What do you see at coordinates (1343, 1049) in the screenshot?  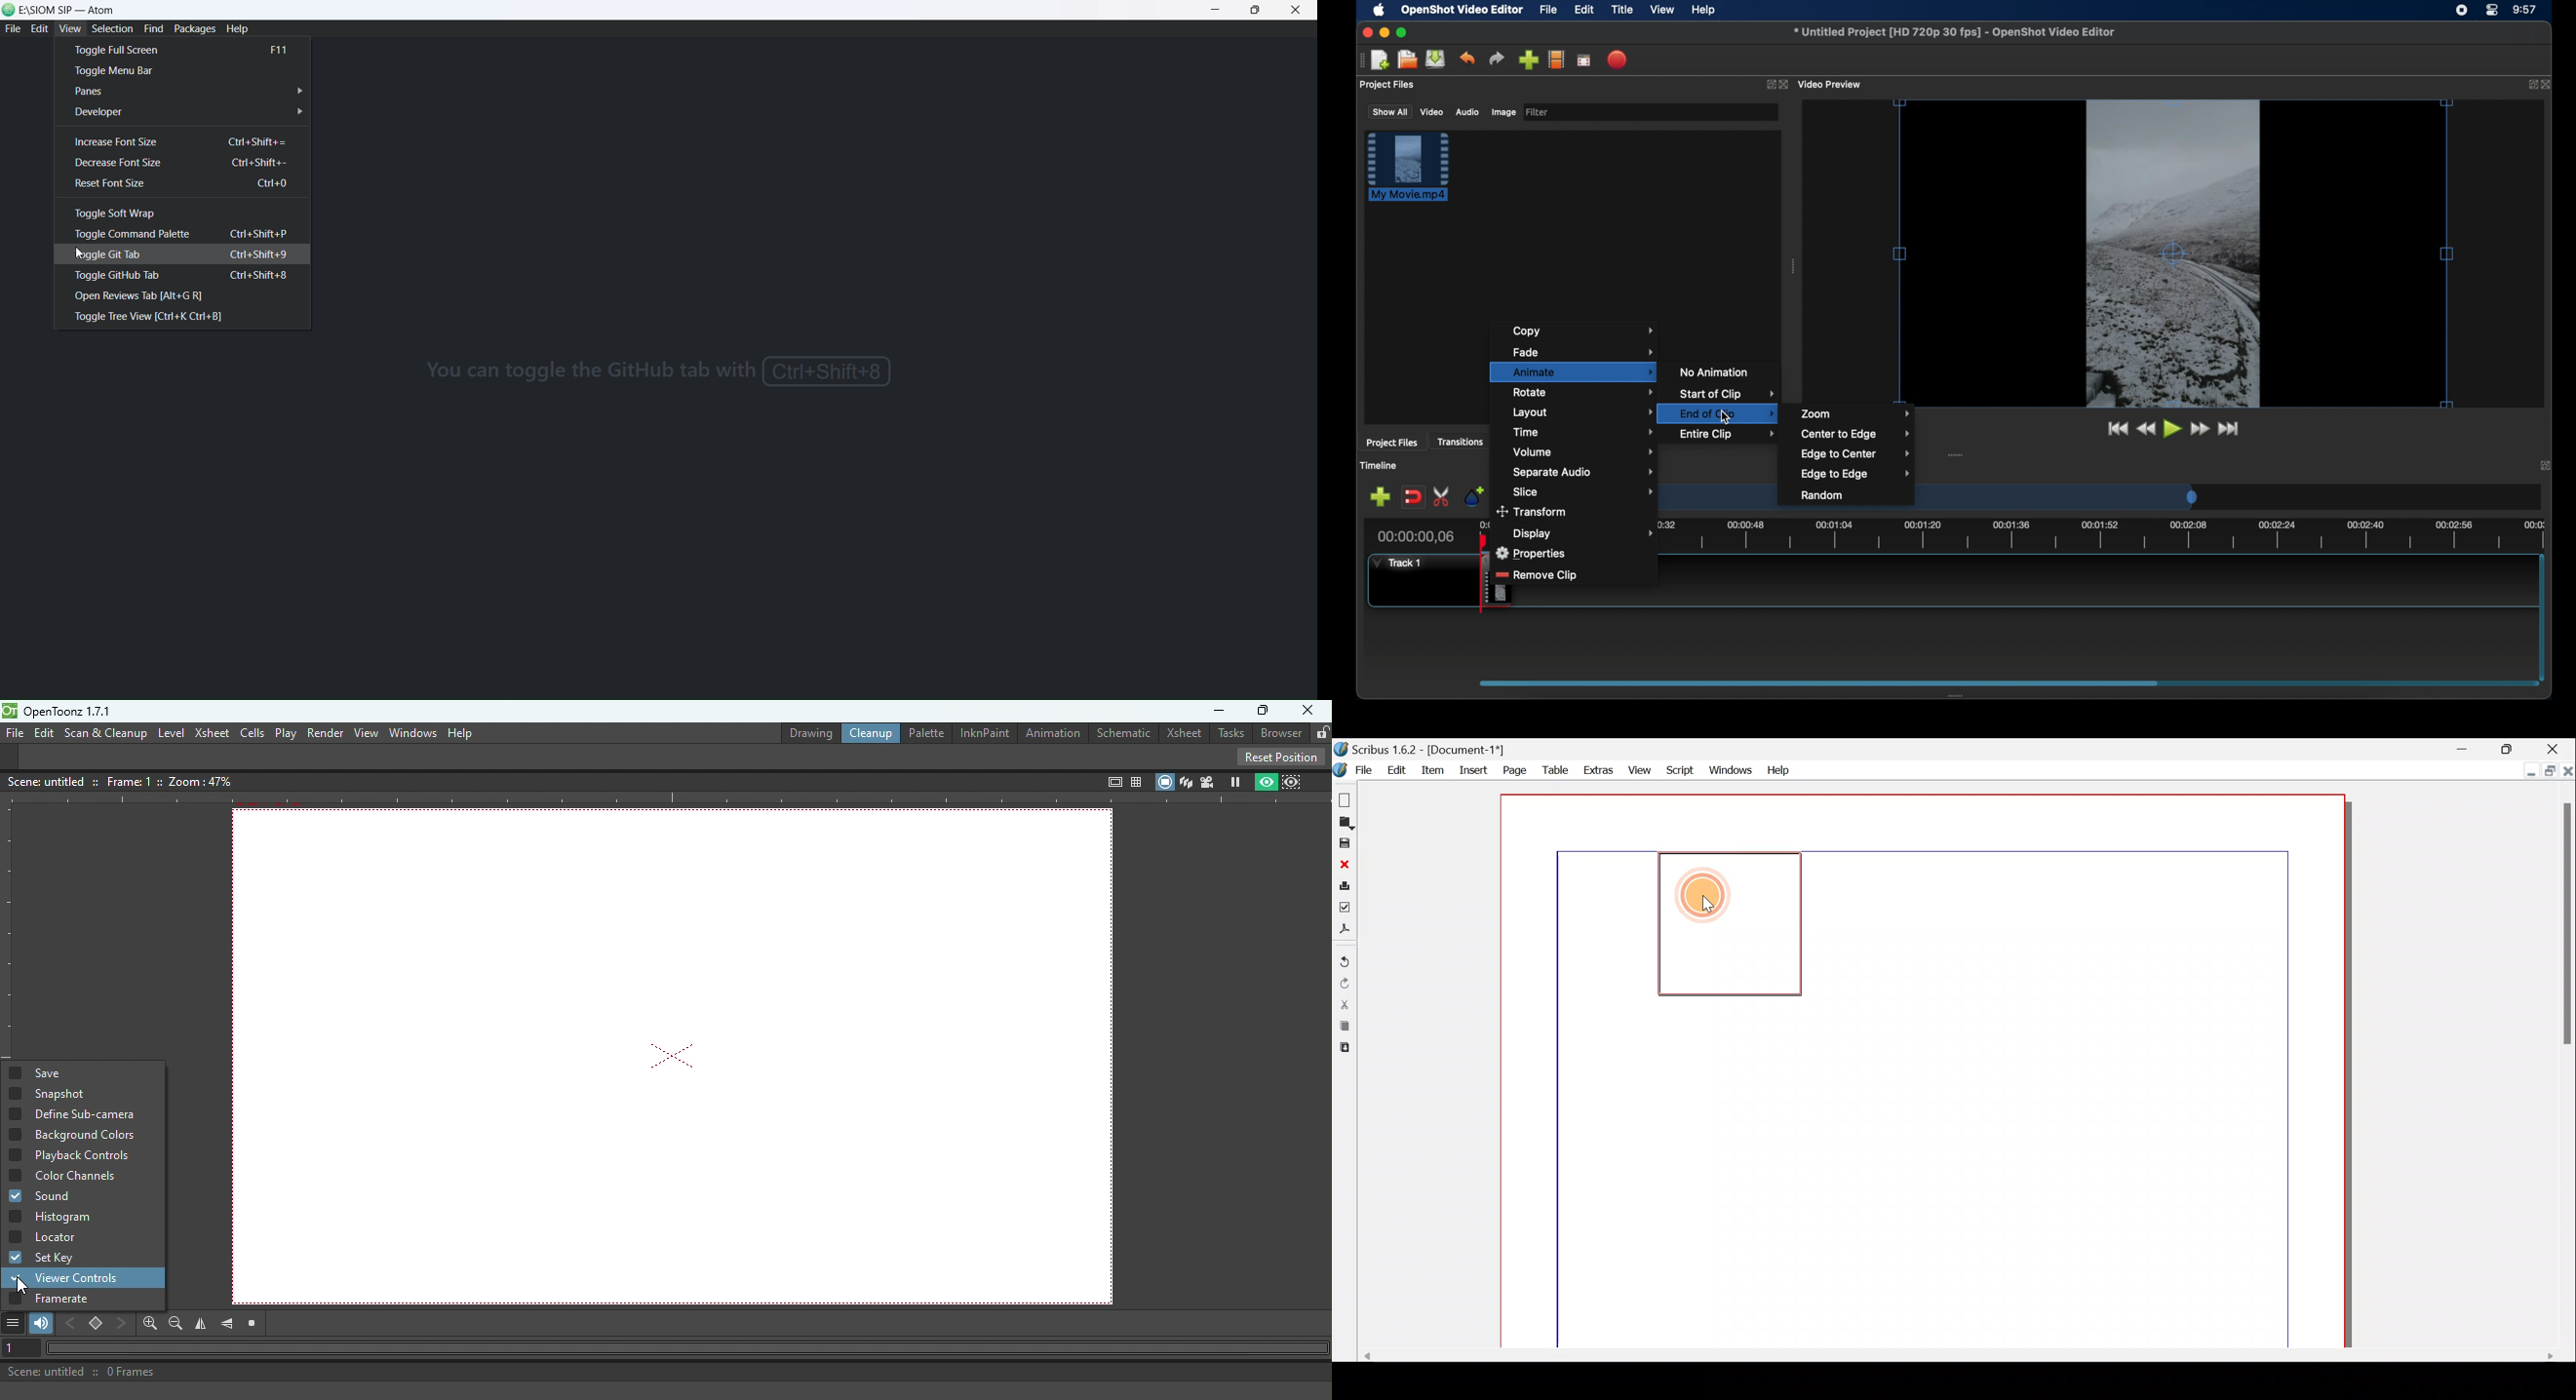 I see `Paste` at bounding box center [1343, 1049].